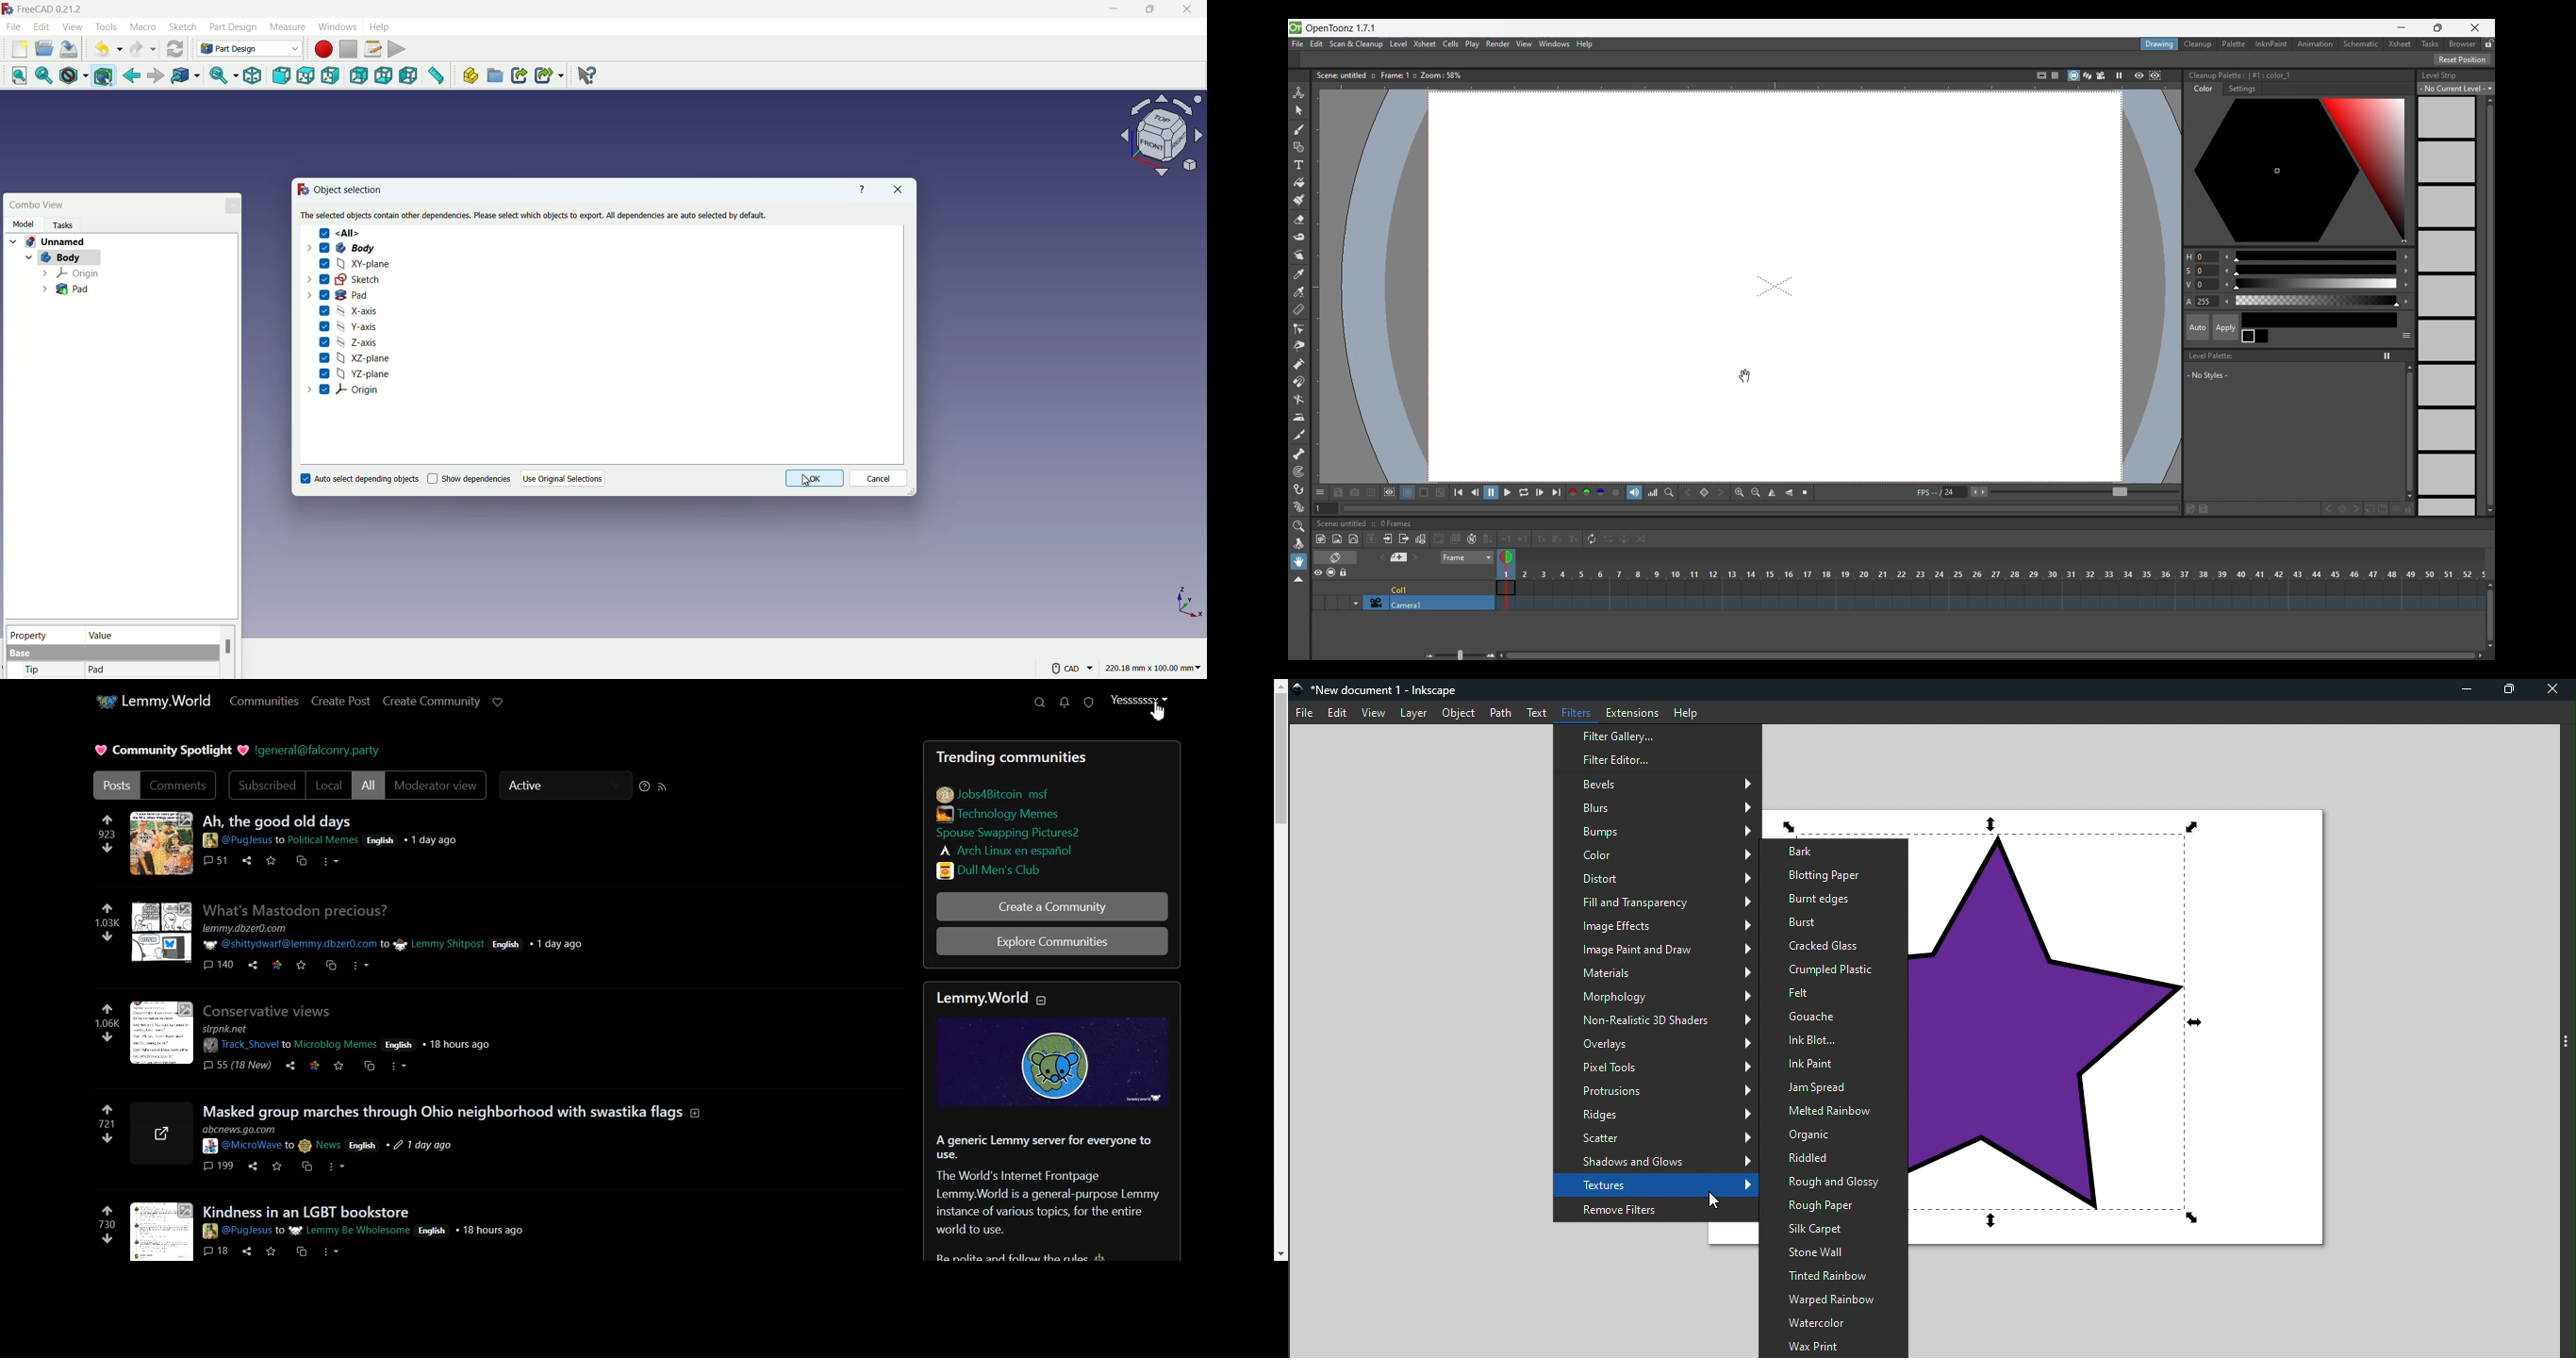 The height and width of the screenshot is (1372, 2576). What do you see at coordinates (368, 786) in the screenshot?
I see `All` at bounding box center [368, 786].